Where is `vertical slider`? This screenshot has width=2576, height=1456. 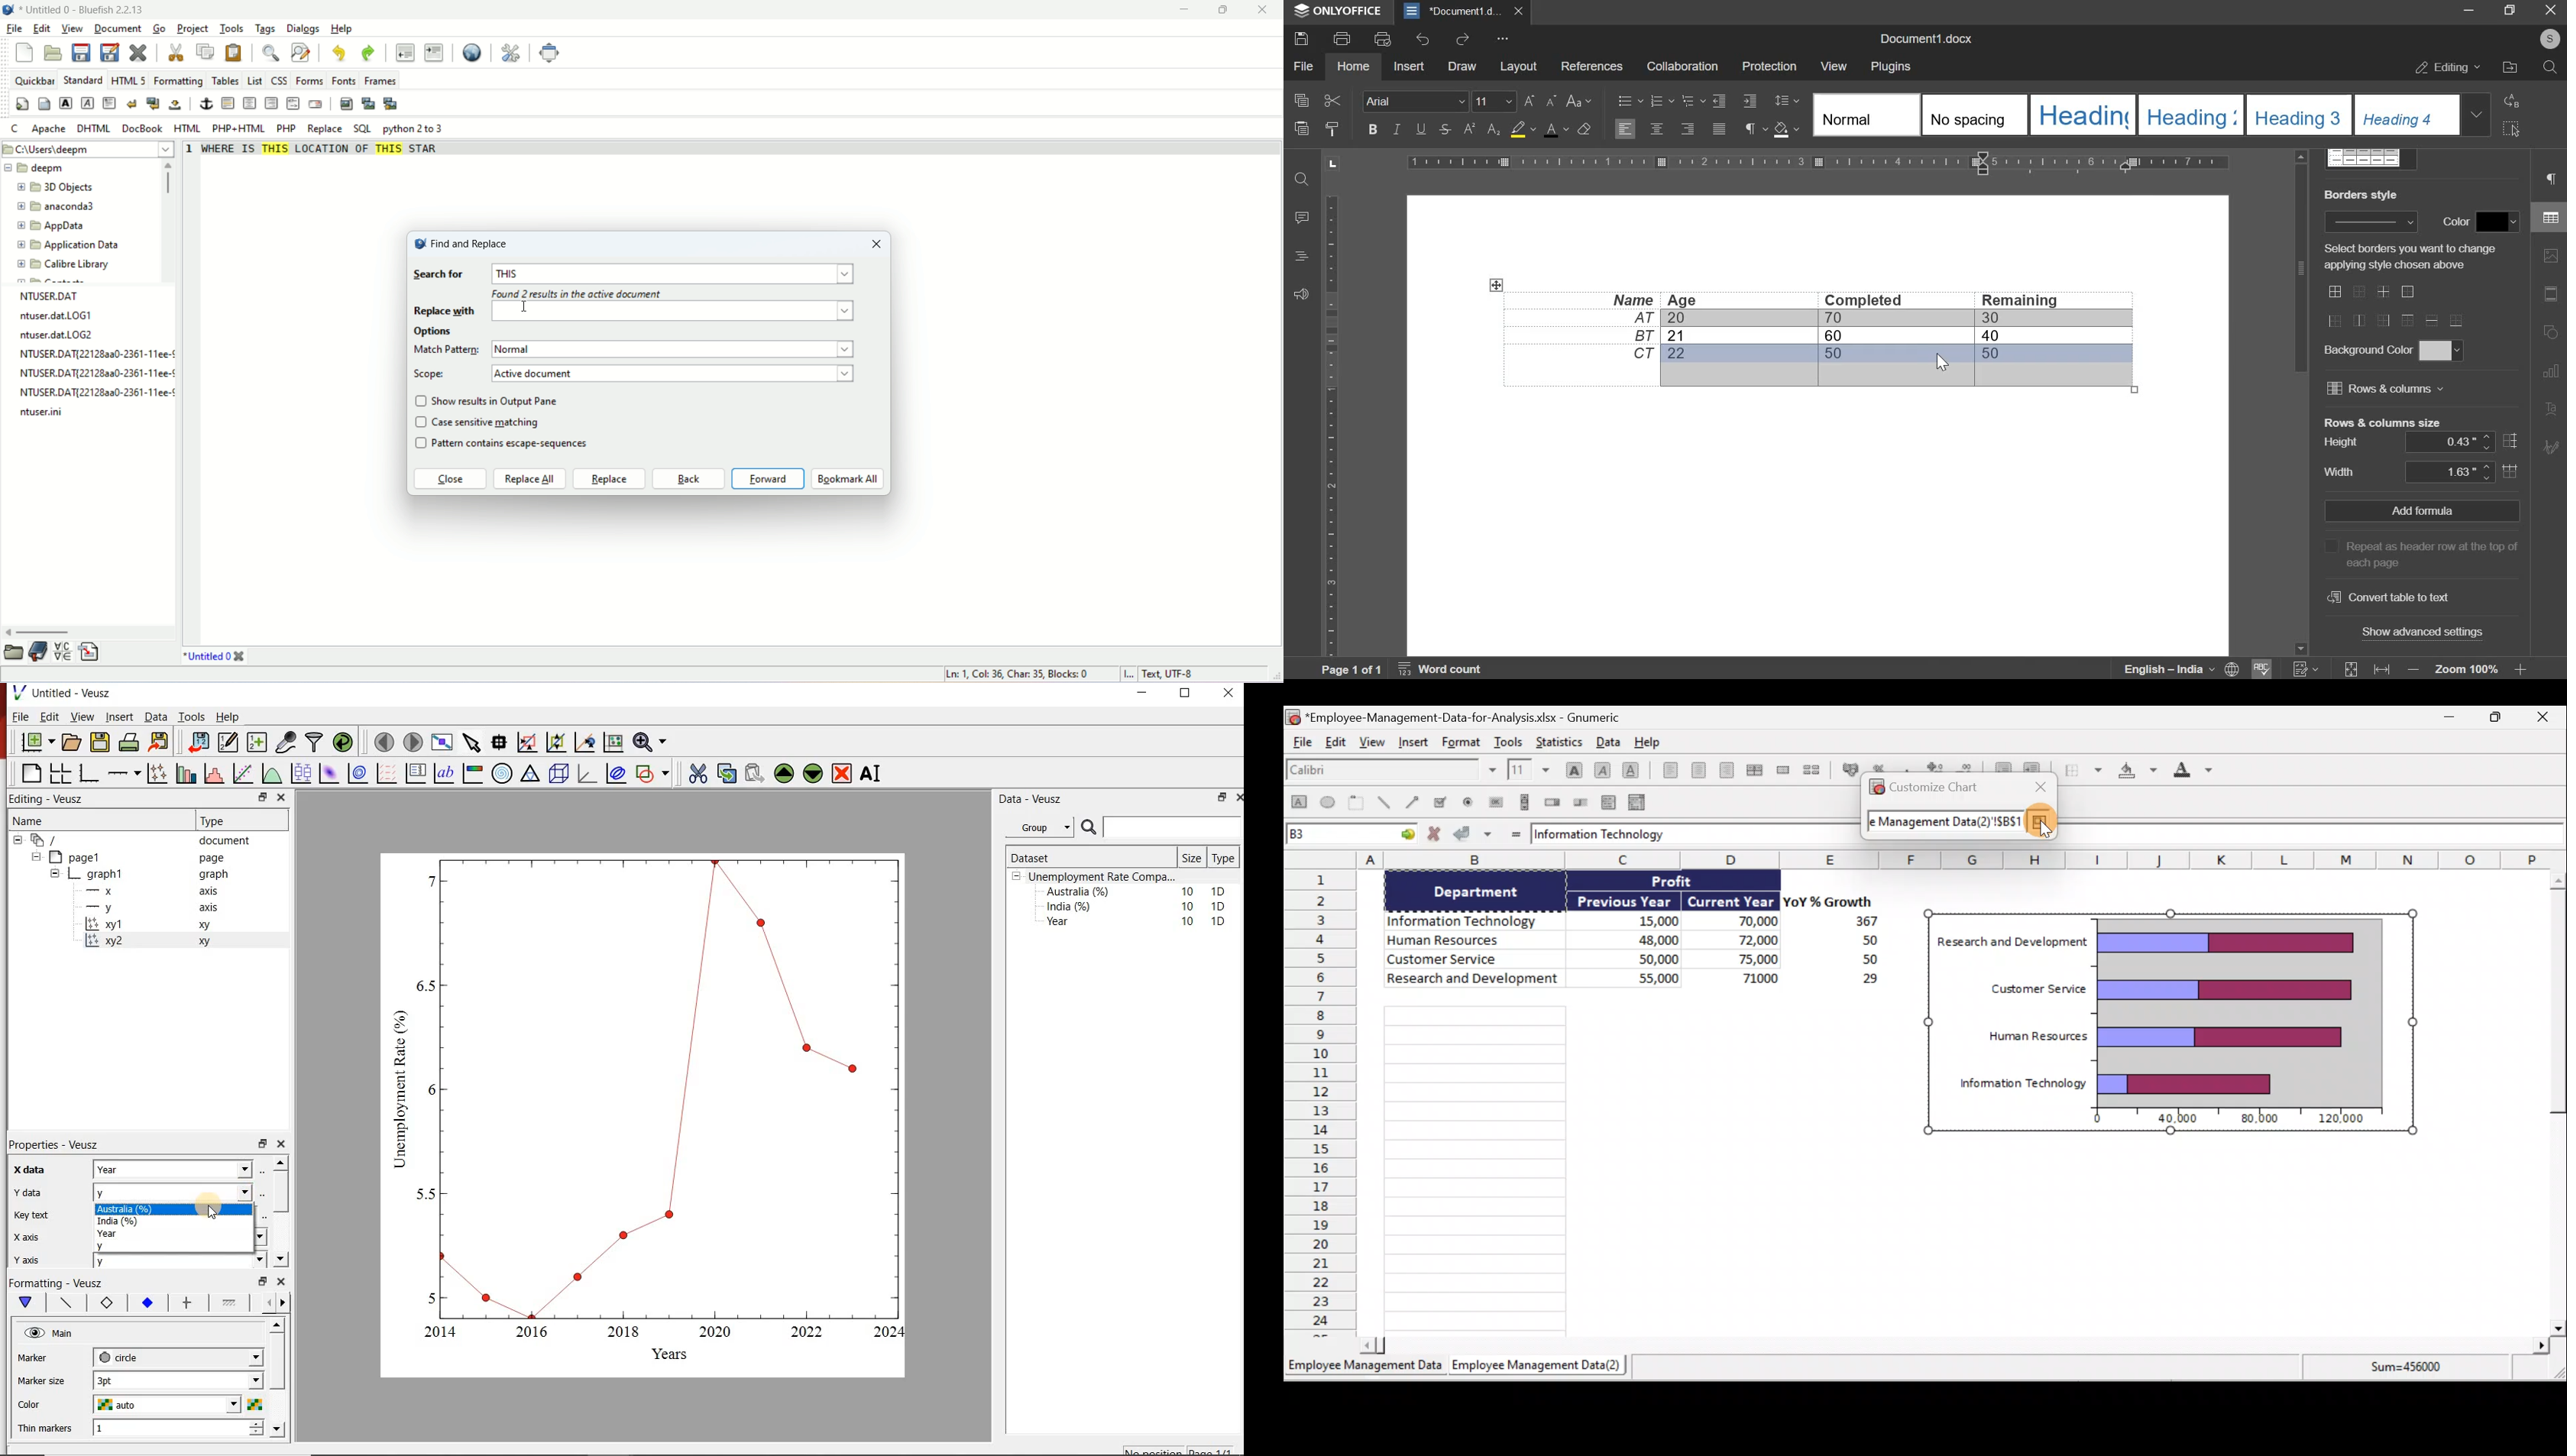 vertical slider is located at coordinates (2299, 401).